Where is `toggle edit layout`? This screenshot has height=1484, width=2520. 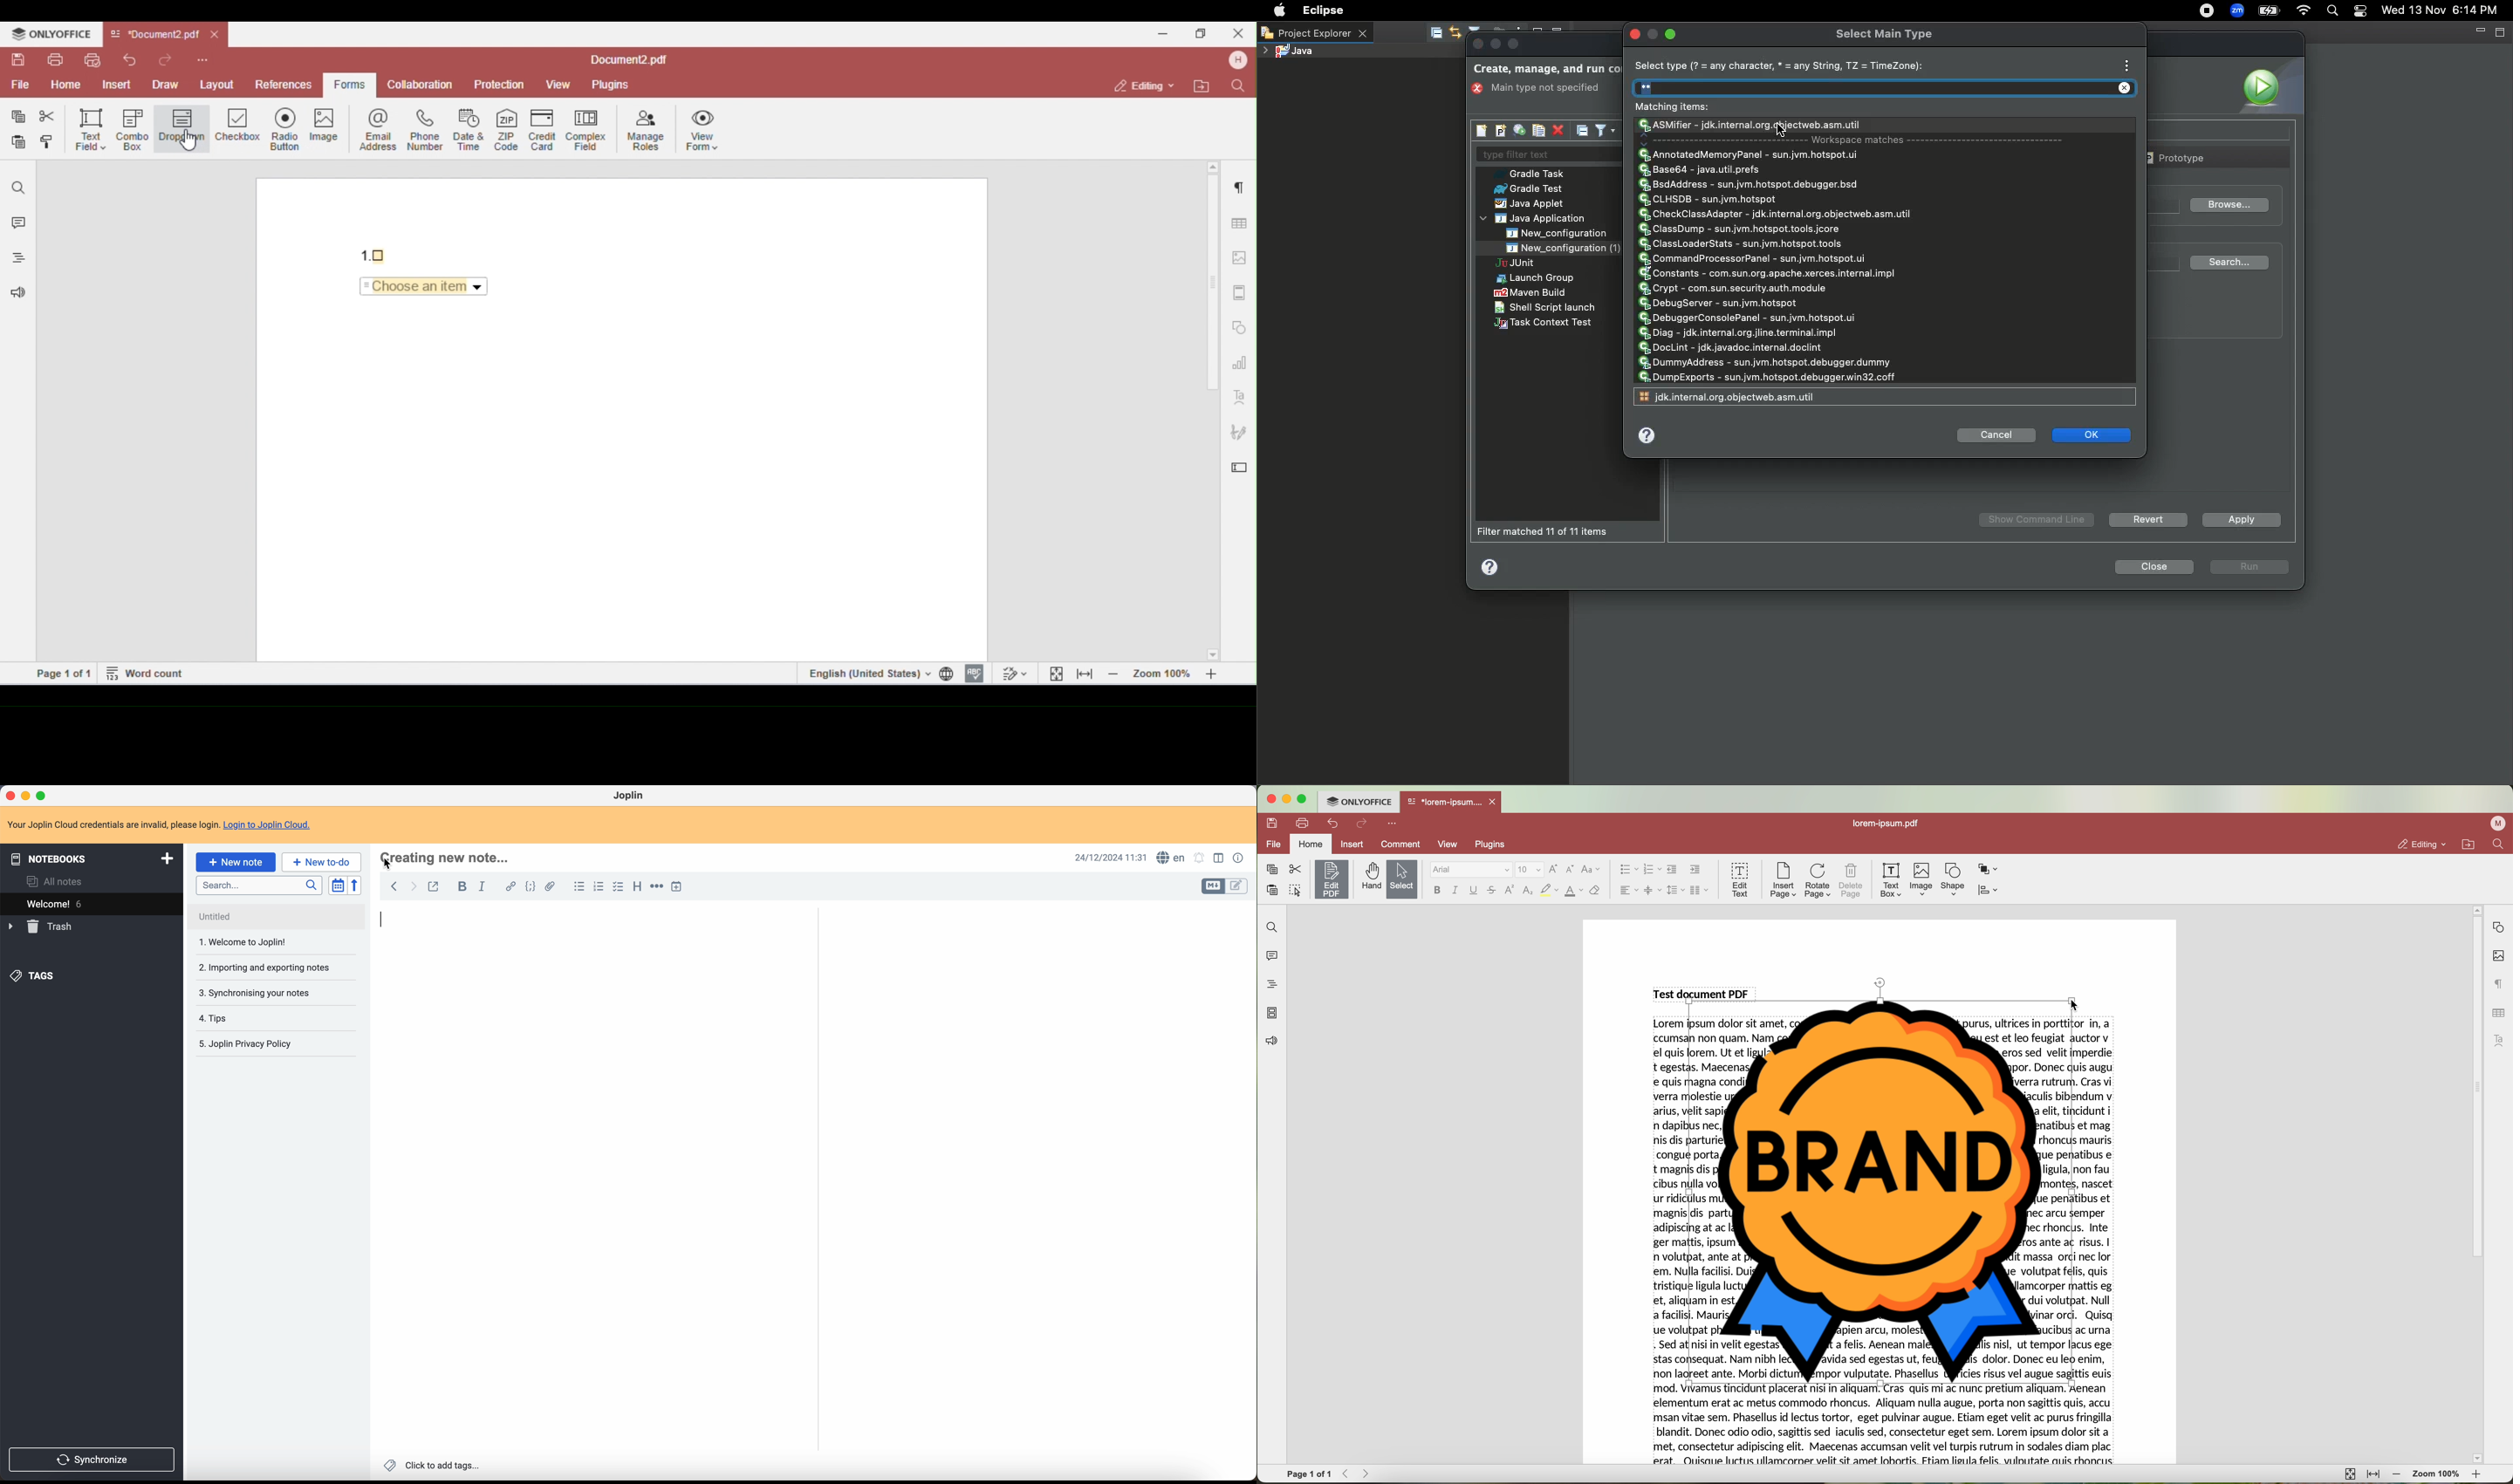 toggle edit layout is located at coordinates (1237, 887).